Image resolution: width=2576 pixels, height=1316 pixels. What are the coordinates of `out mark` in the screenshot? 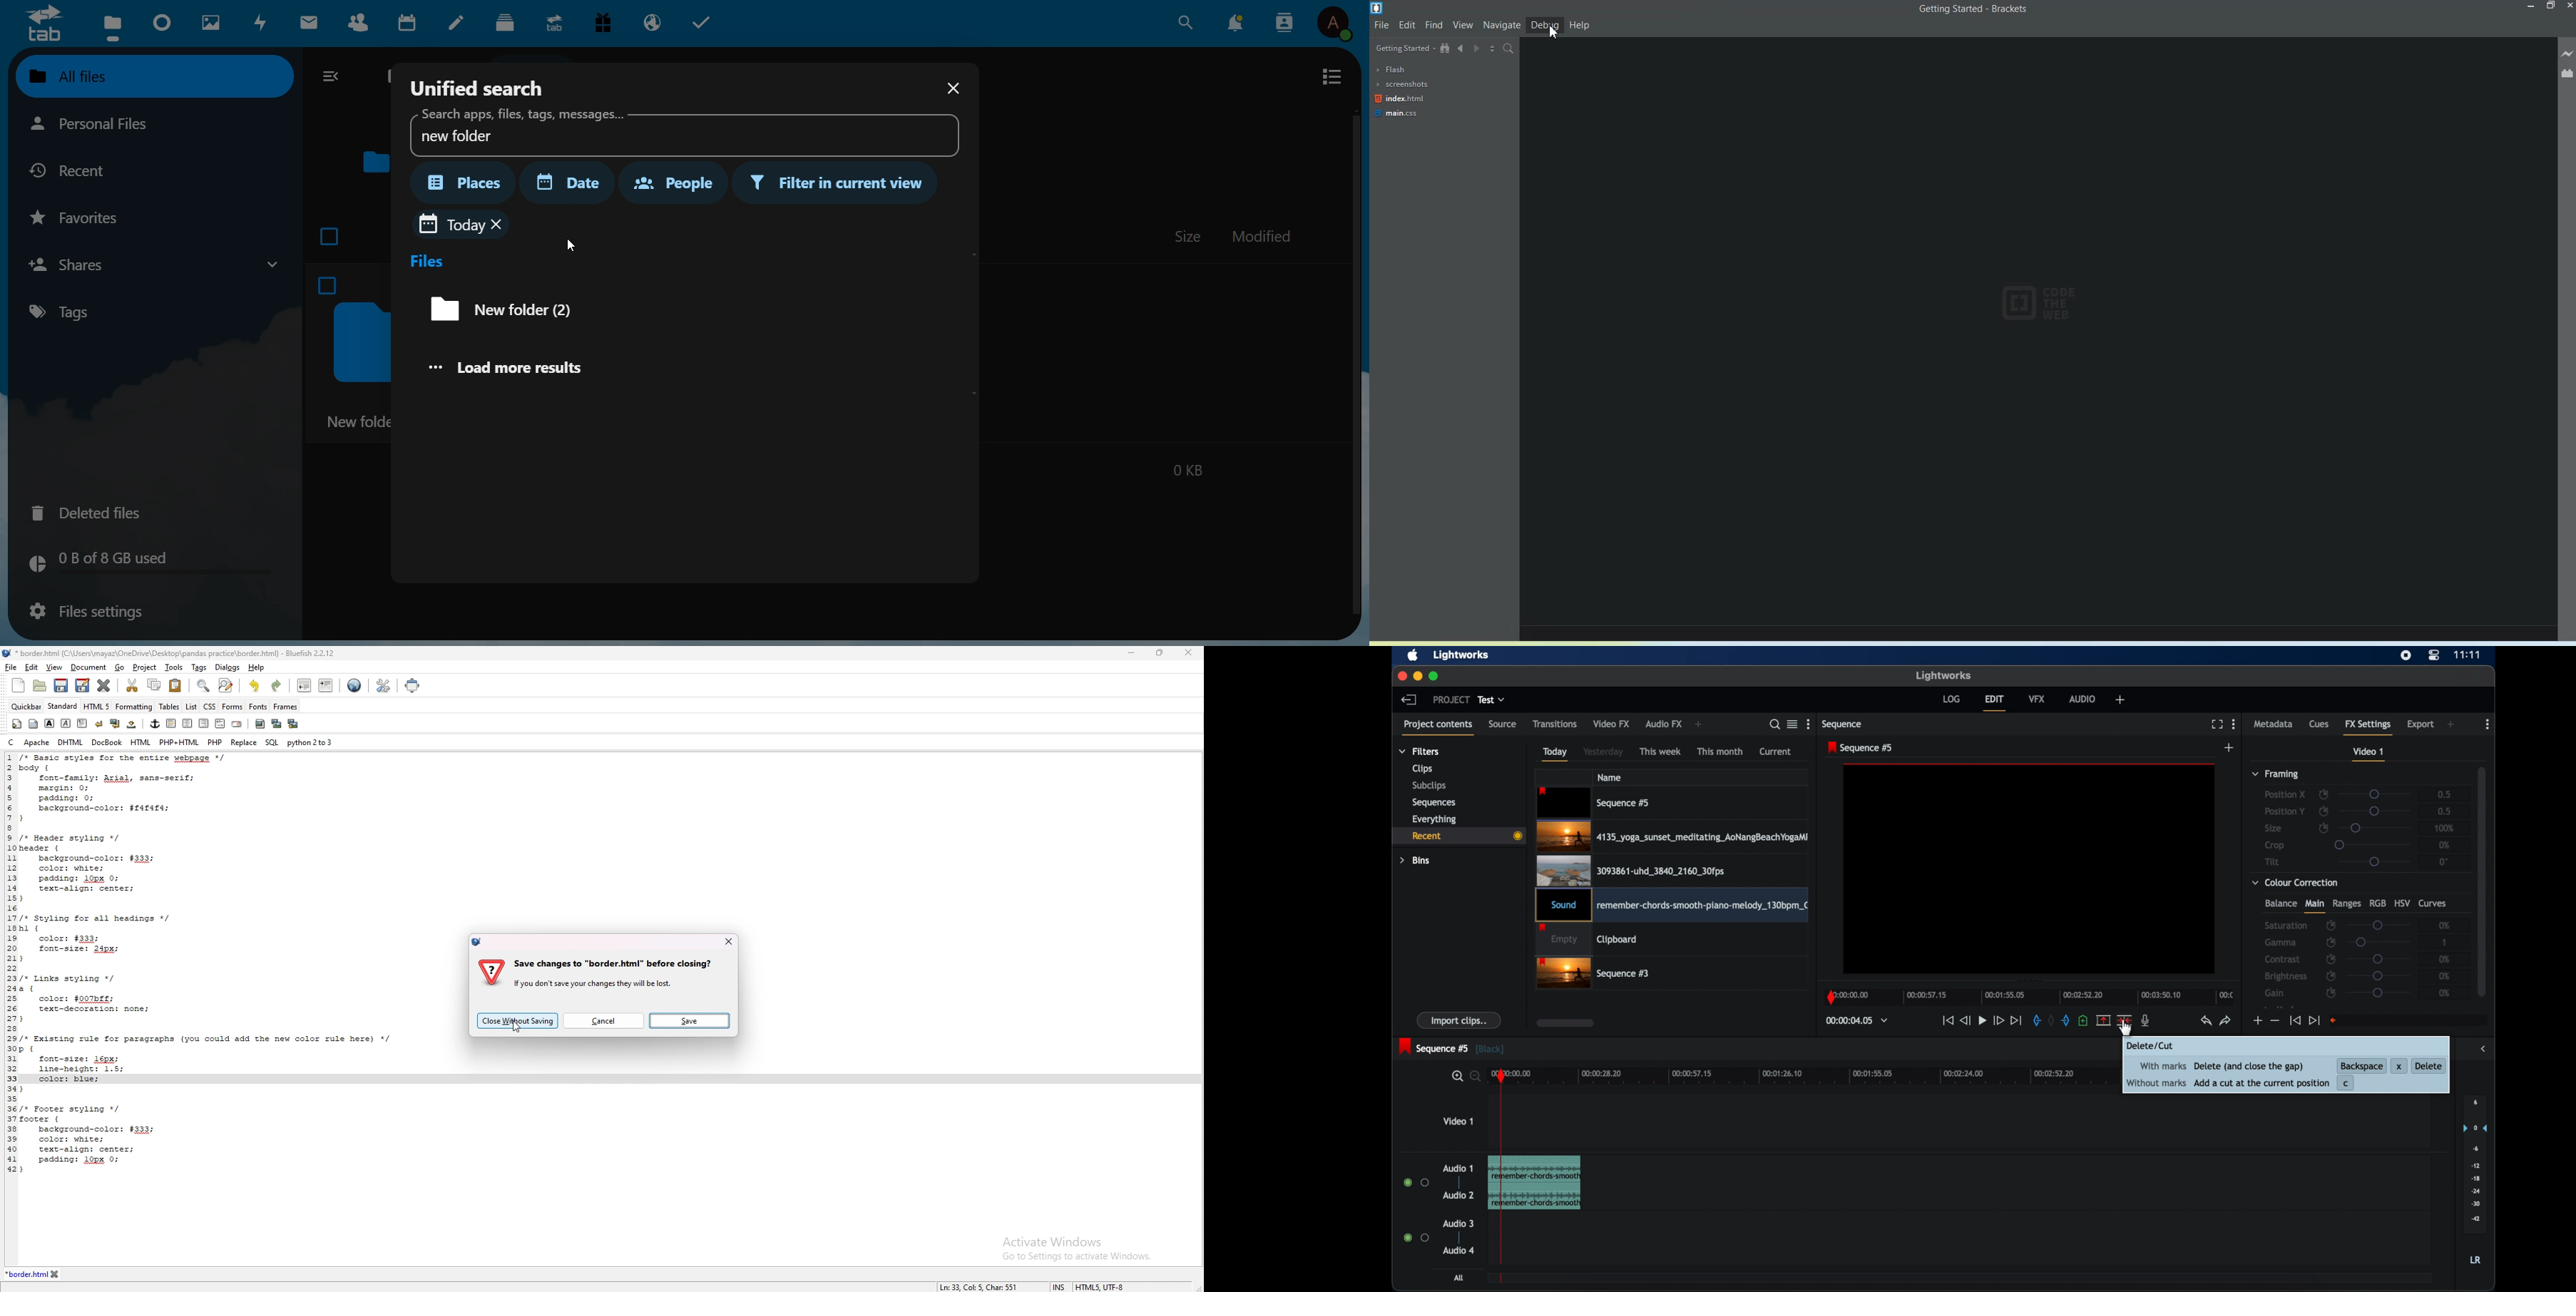 It's located at (2065, 1020).